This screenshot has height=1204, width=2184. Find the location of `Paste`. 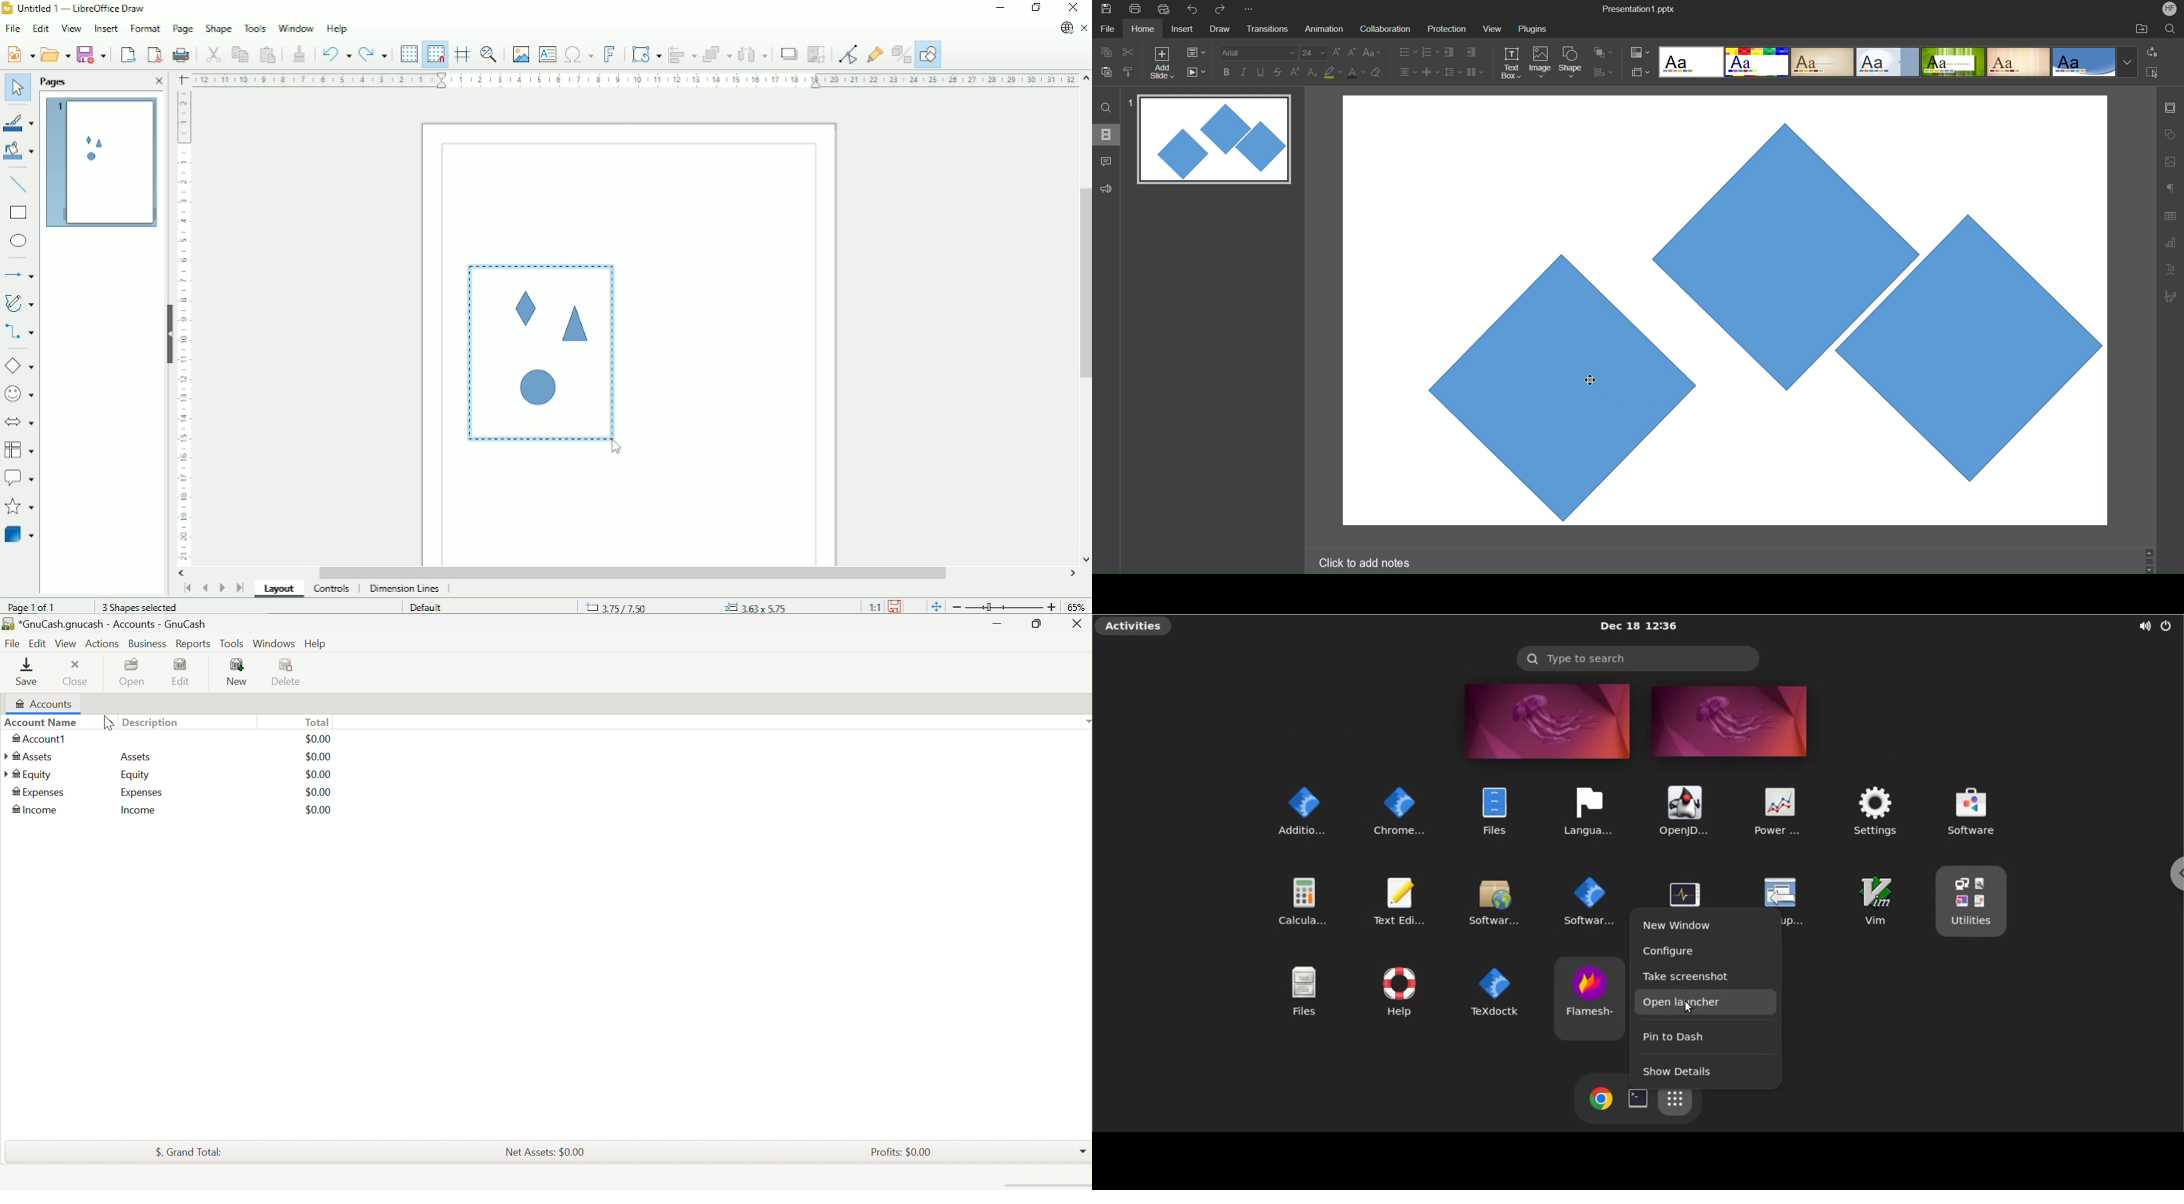

Paste is located at coordinates (268, 53).